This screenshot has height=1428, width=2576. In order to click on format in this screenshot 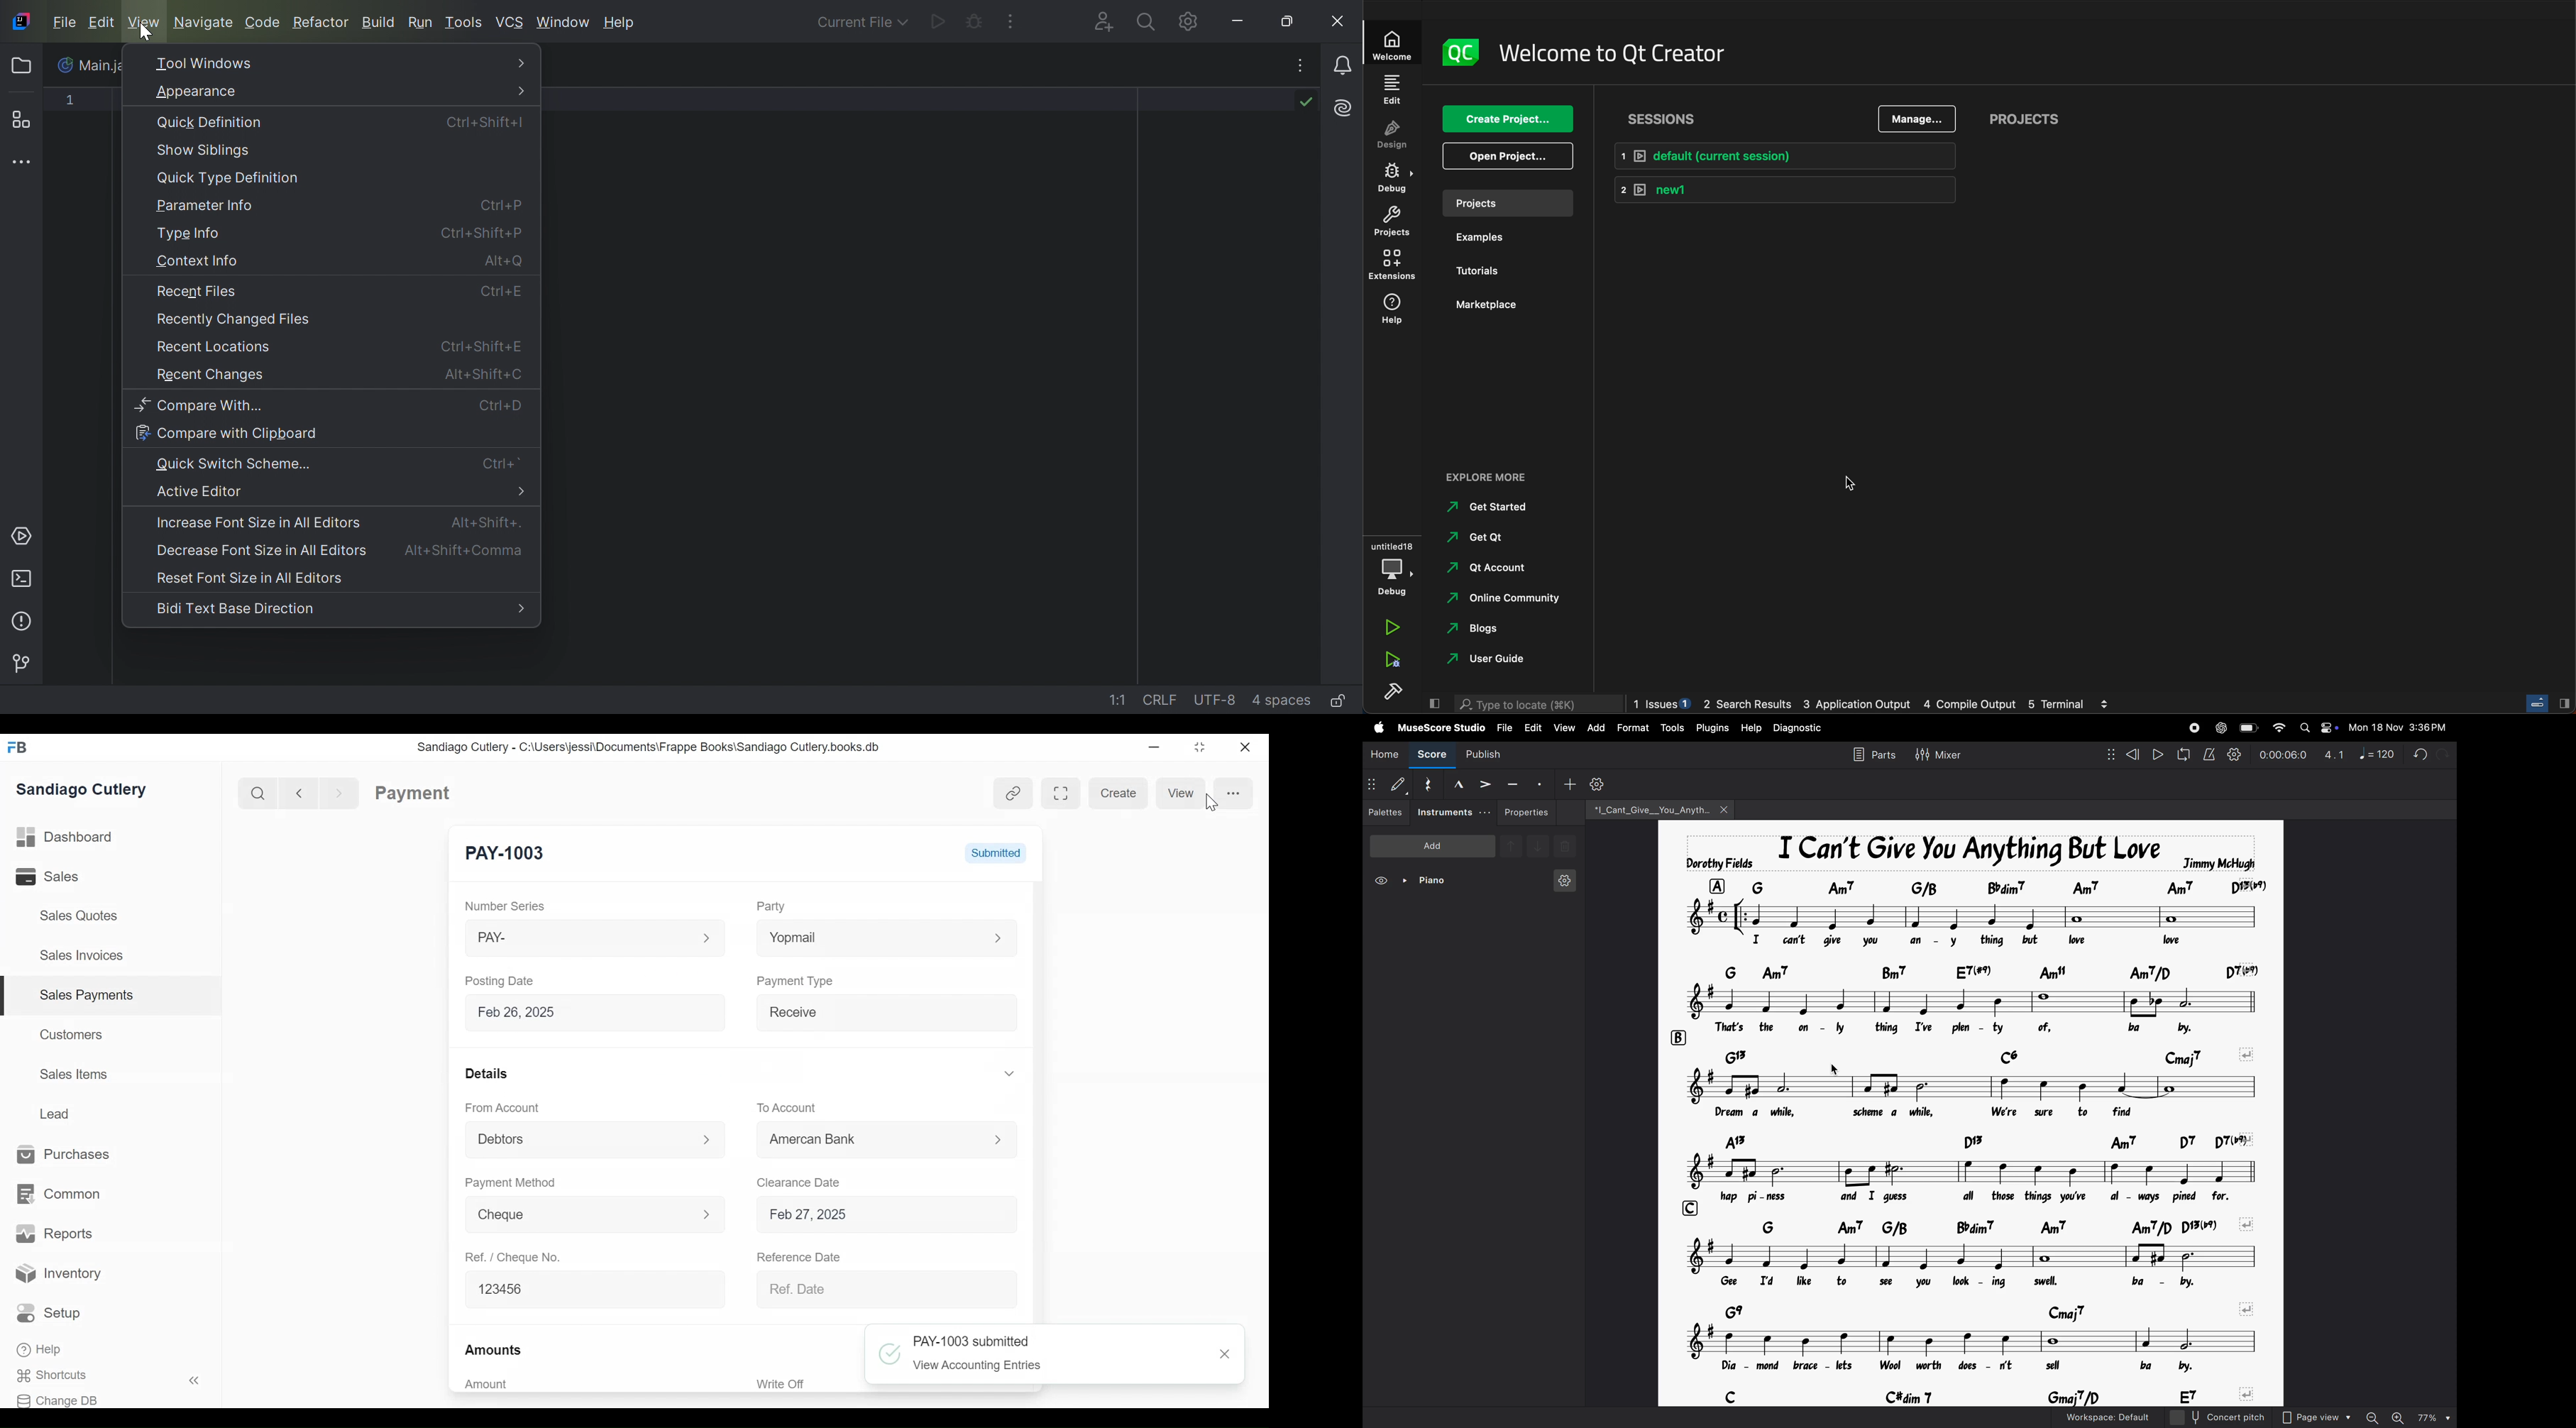, I will do `click(1633, 728)`.